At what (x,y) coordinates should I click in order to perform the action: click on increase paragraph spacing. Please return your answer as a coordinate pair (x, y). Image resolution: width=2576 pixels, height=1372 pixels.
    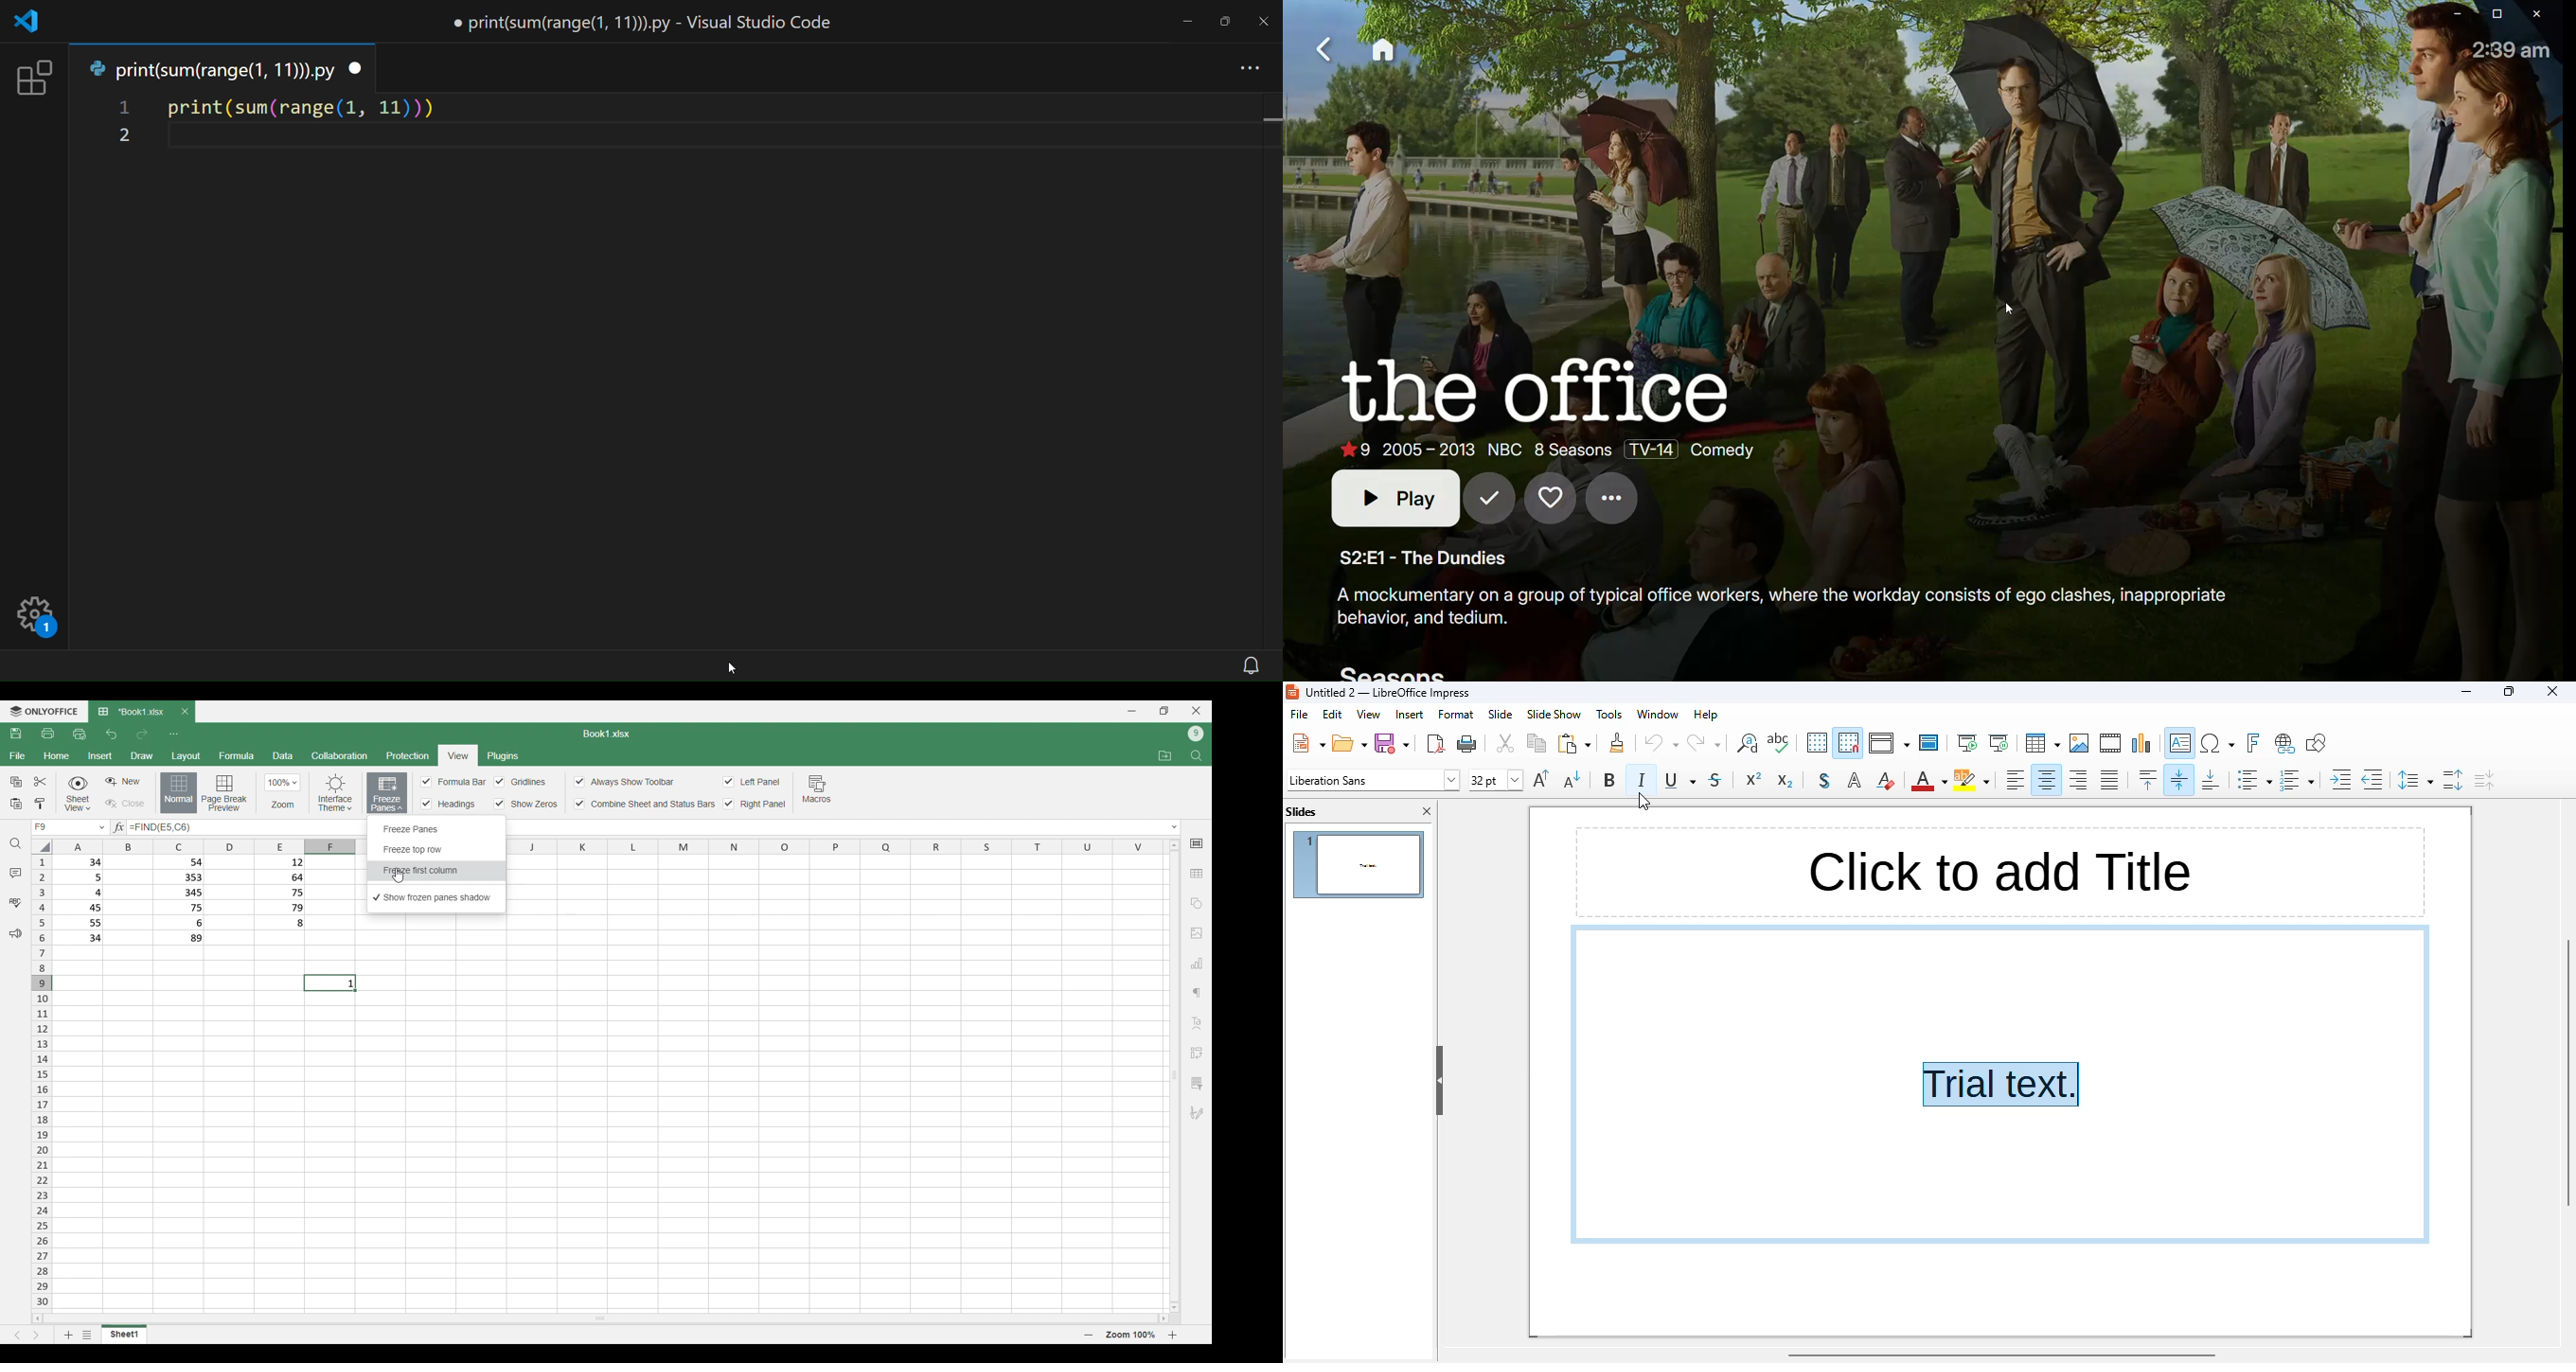
    Looking at the image, I should click on (2455, 780).